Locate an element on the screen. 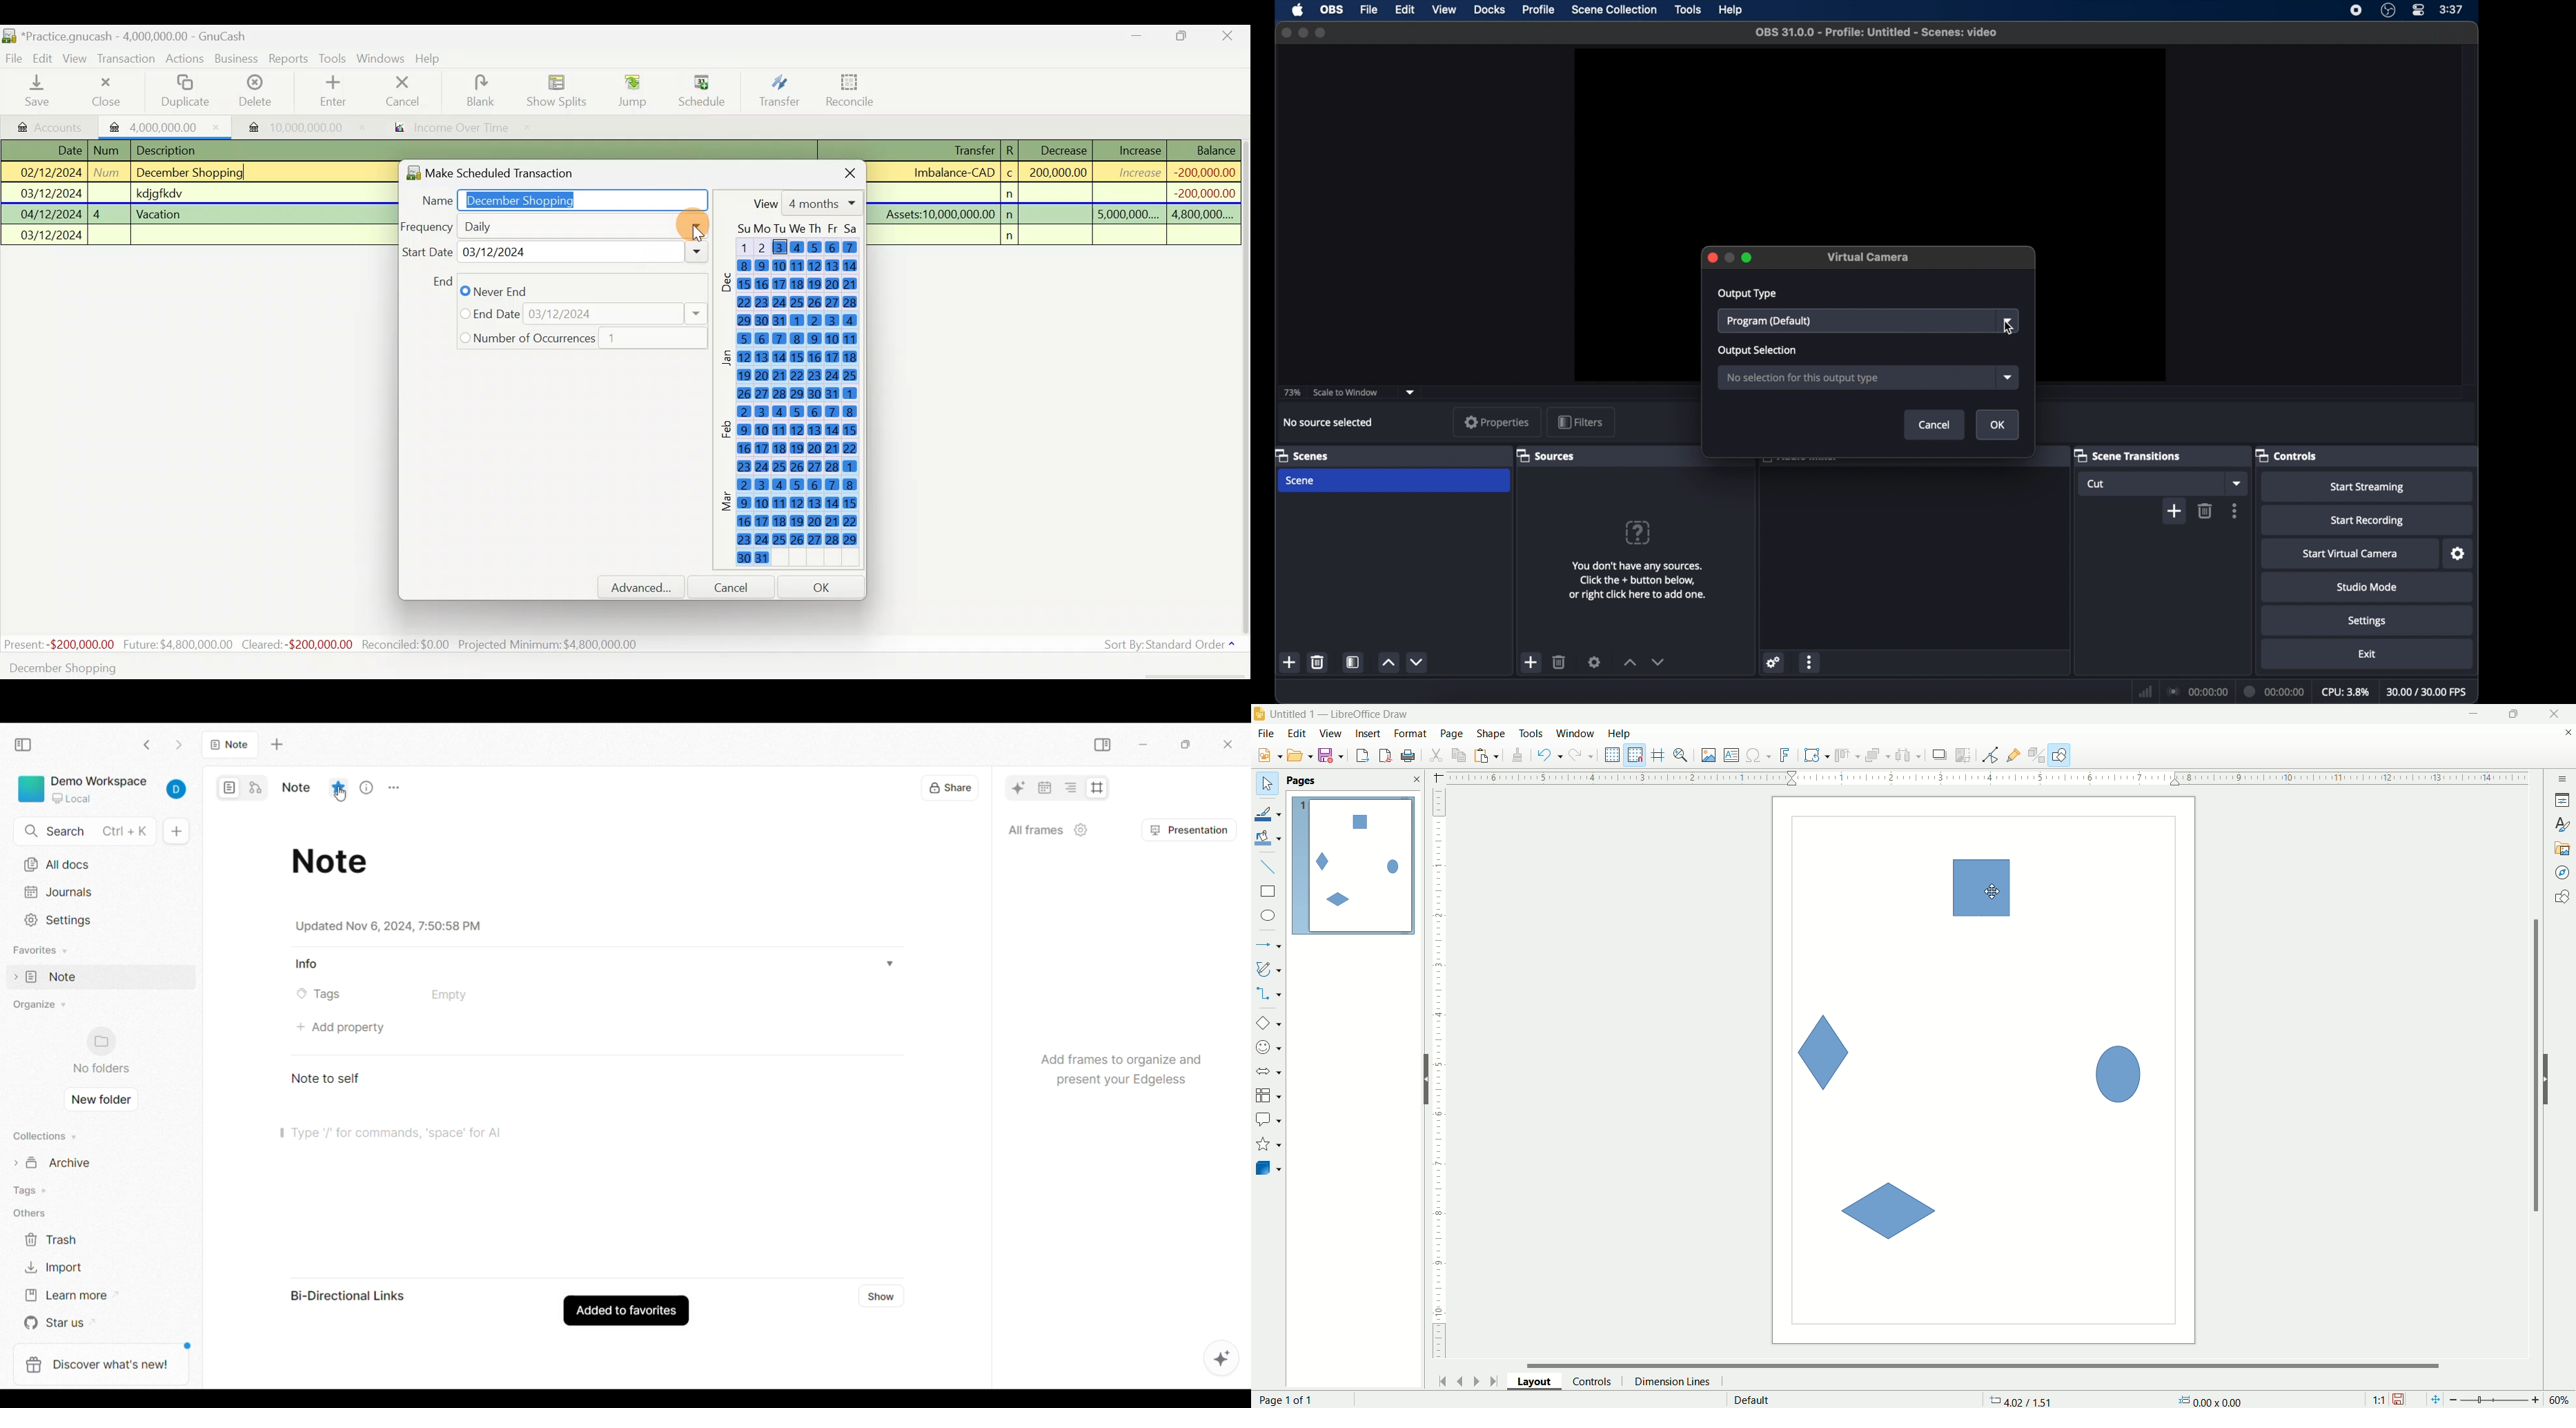 The width and height of the screenshot is (2576, 1428). Accounts is located at coordinates (51, 126).